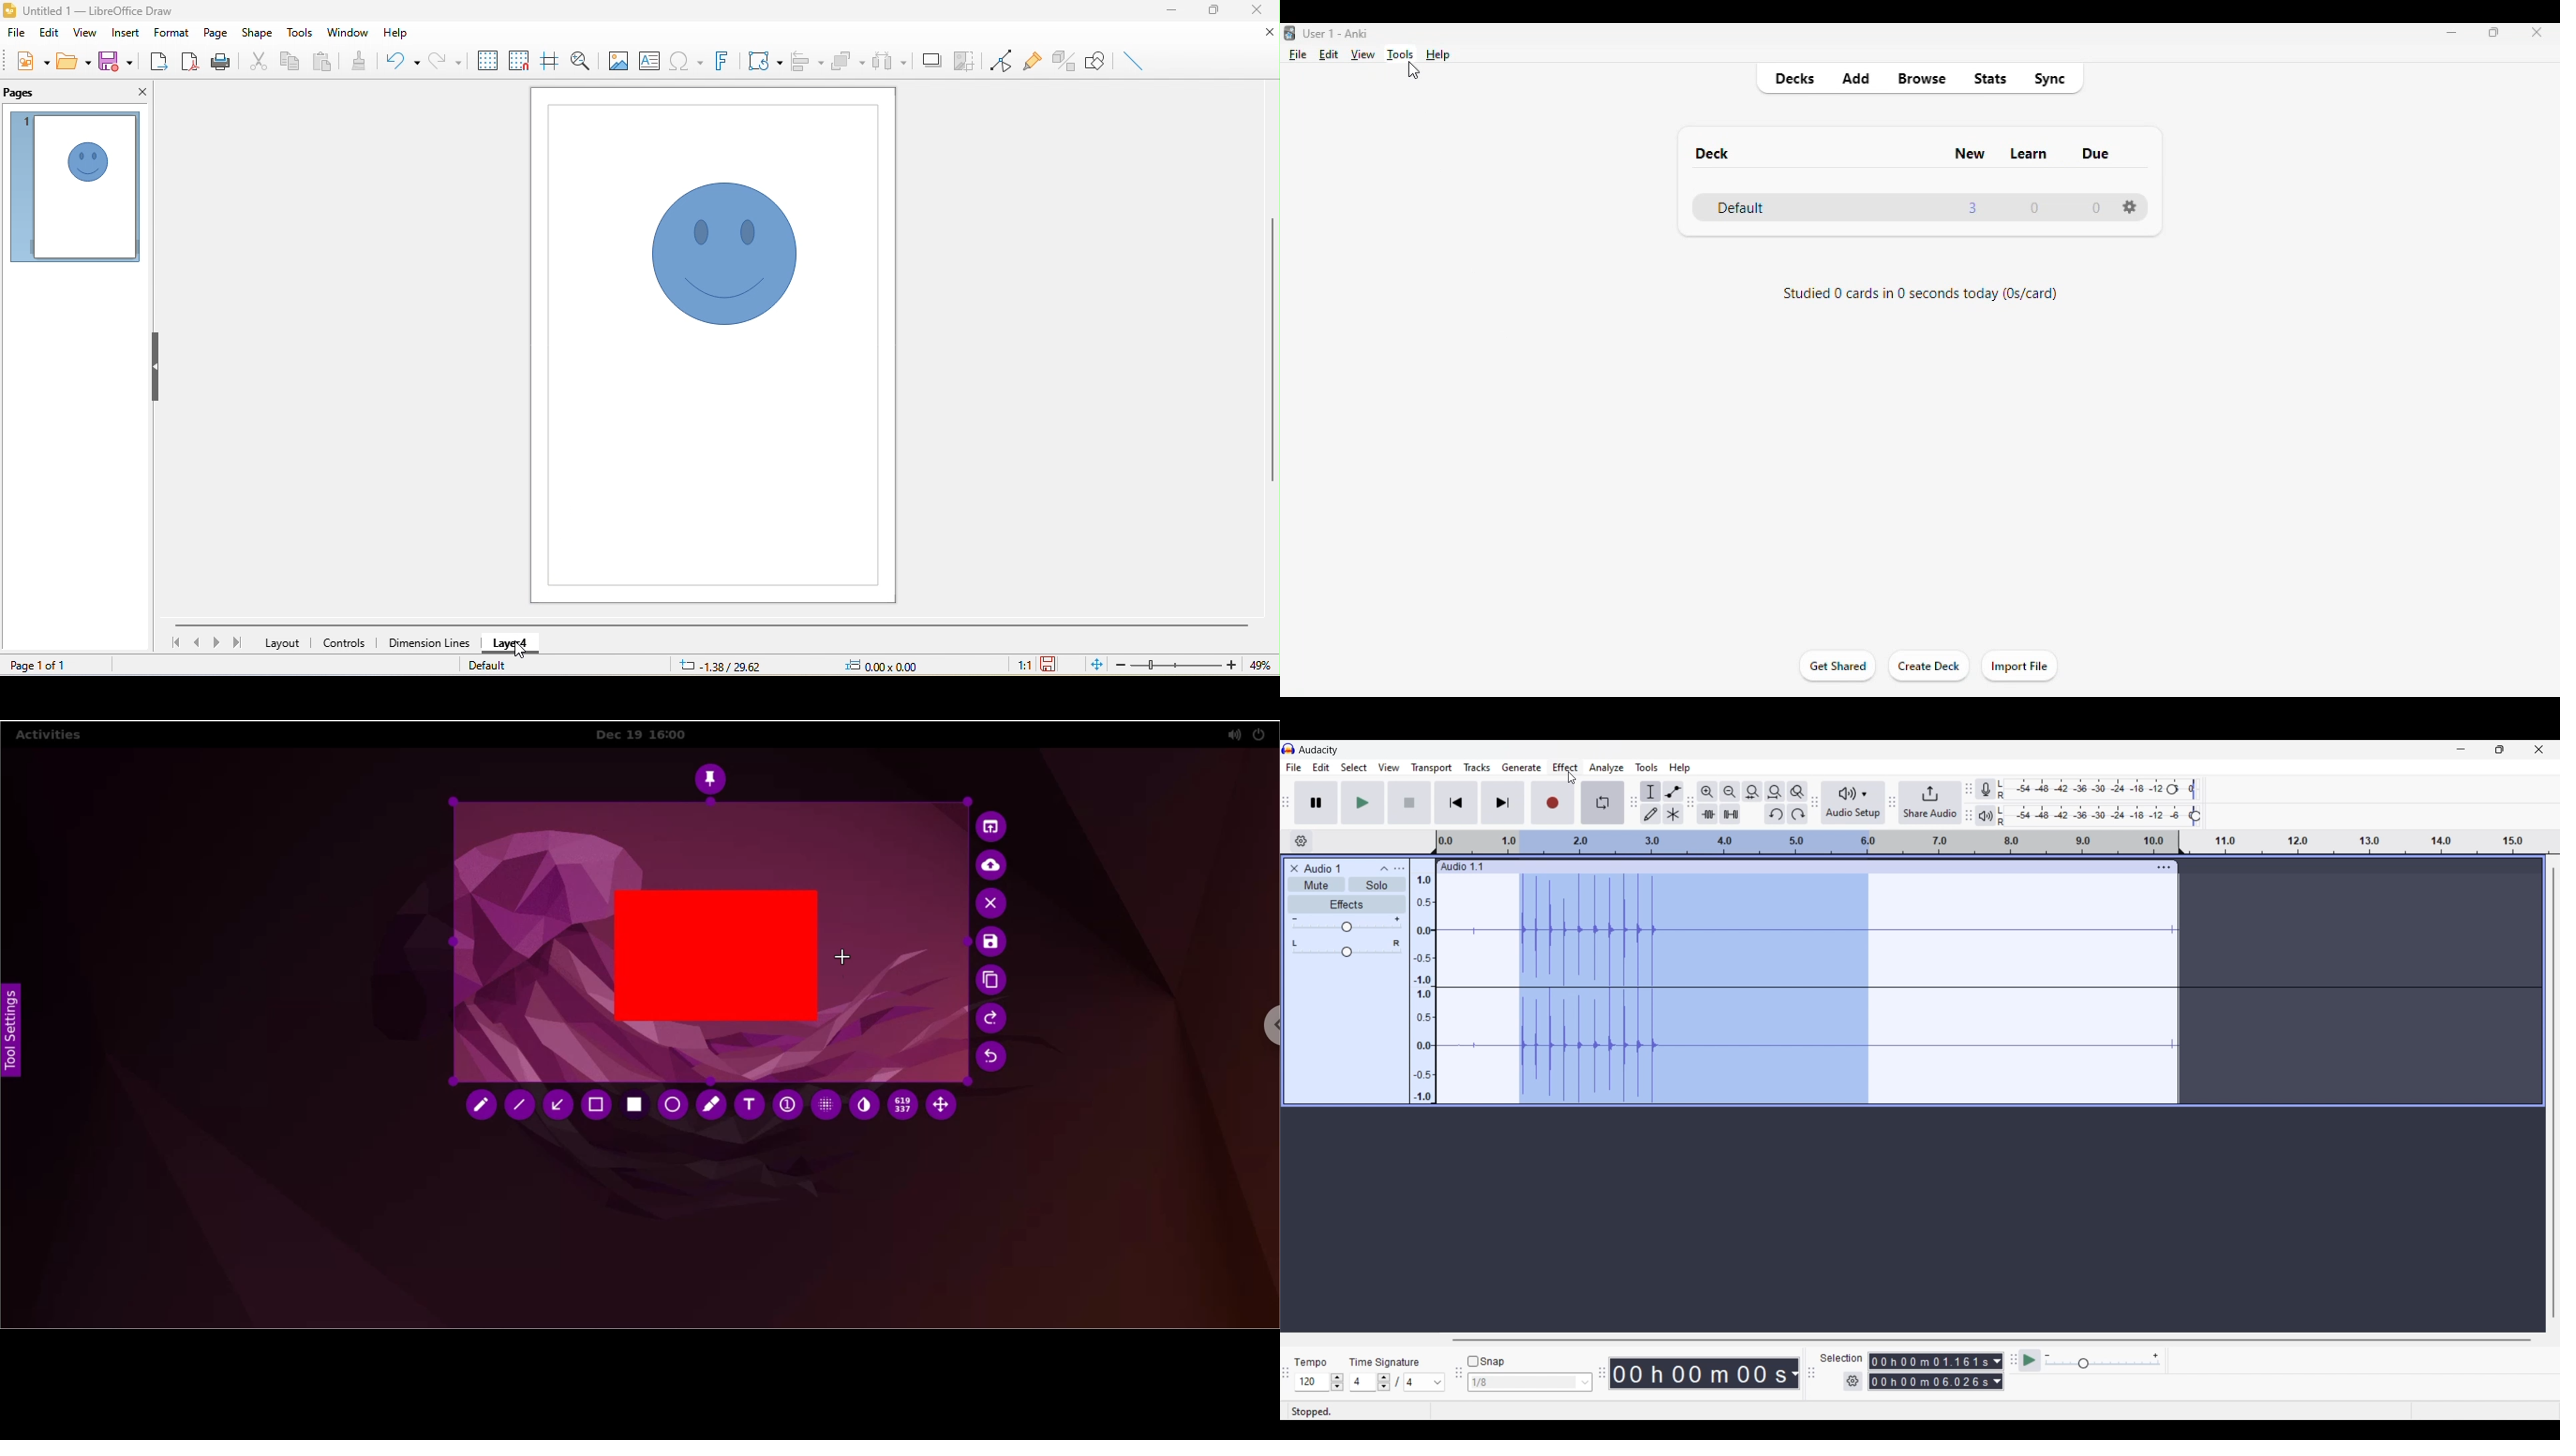 Image resolution: width=2576 pixels, height=1456 pixels. What do you see at coordinates (82, 33) in the screenshot?
I see `view` at bounding box center [82, 33].